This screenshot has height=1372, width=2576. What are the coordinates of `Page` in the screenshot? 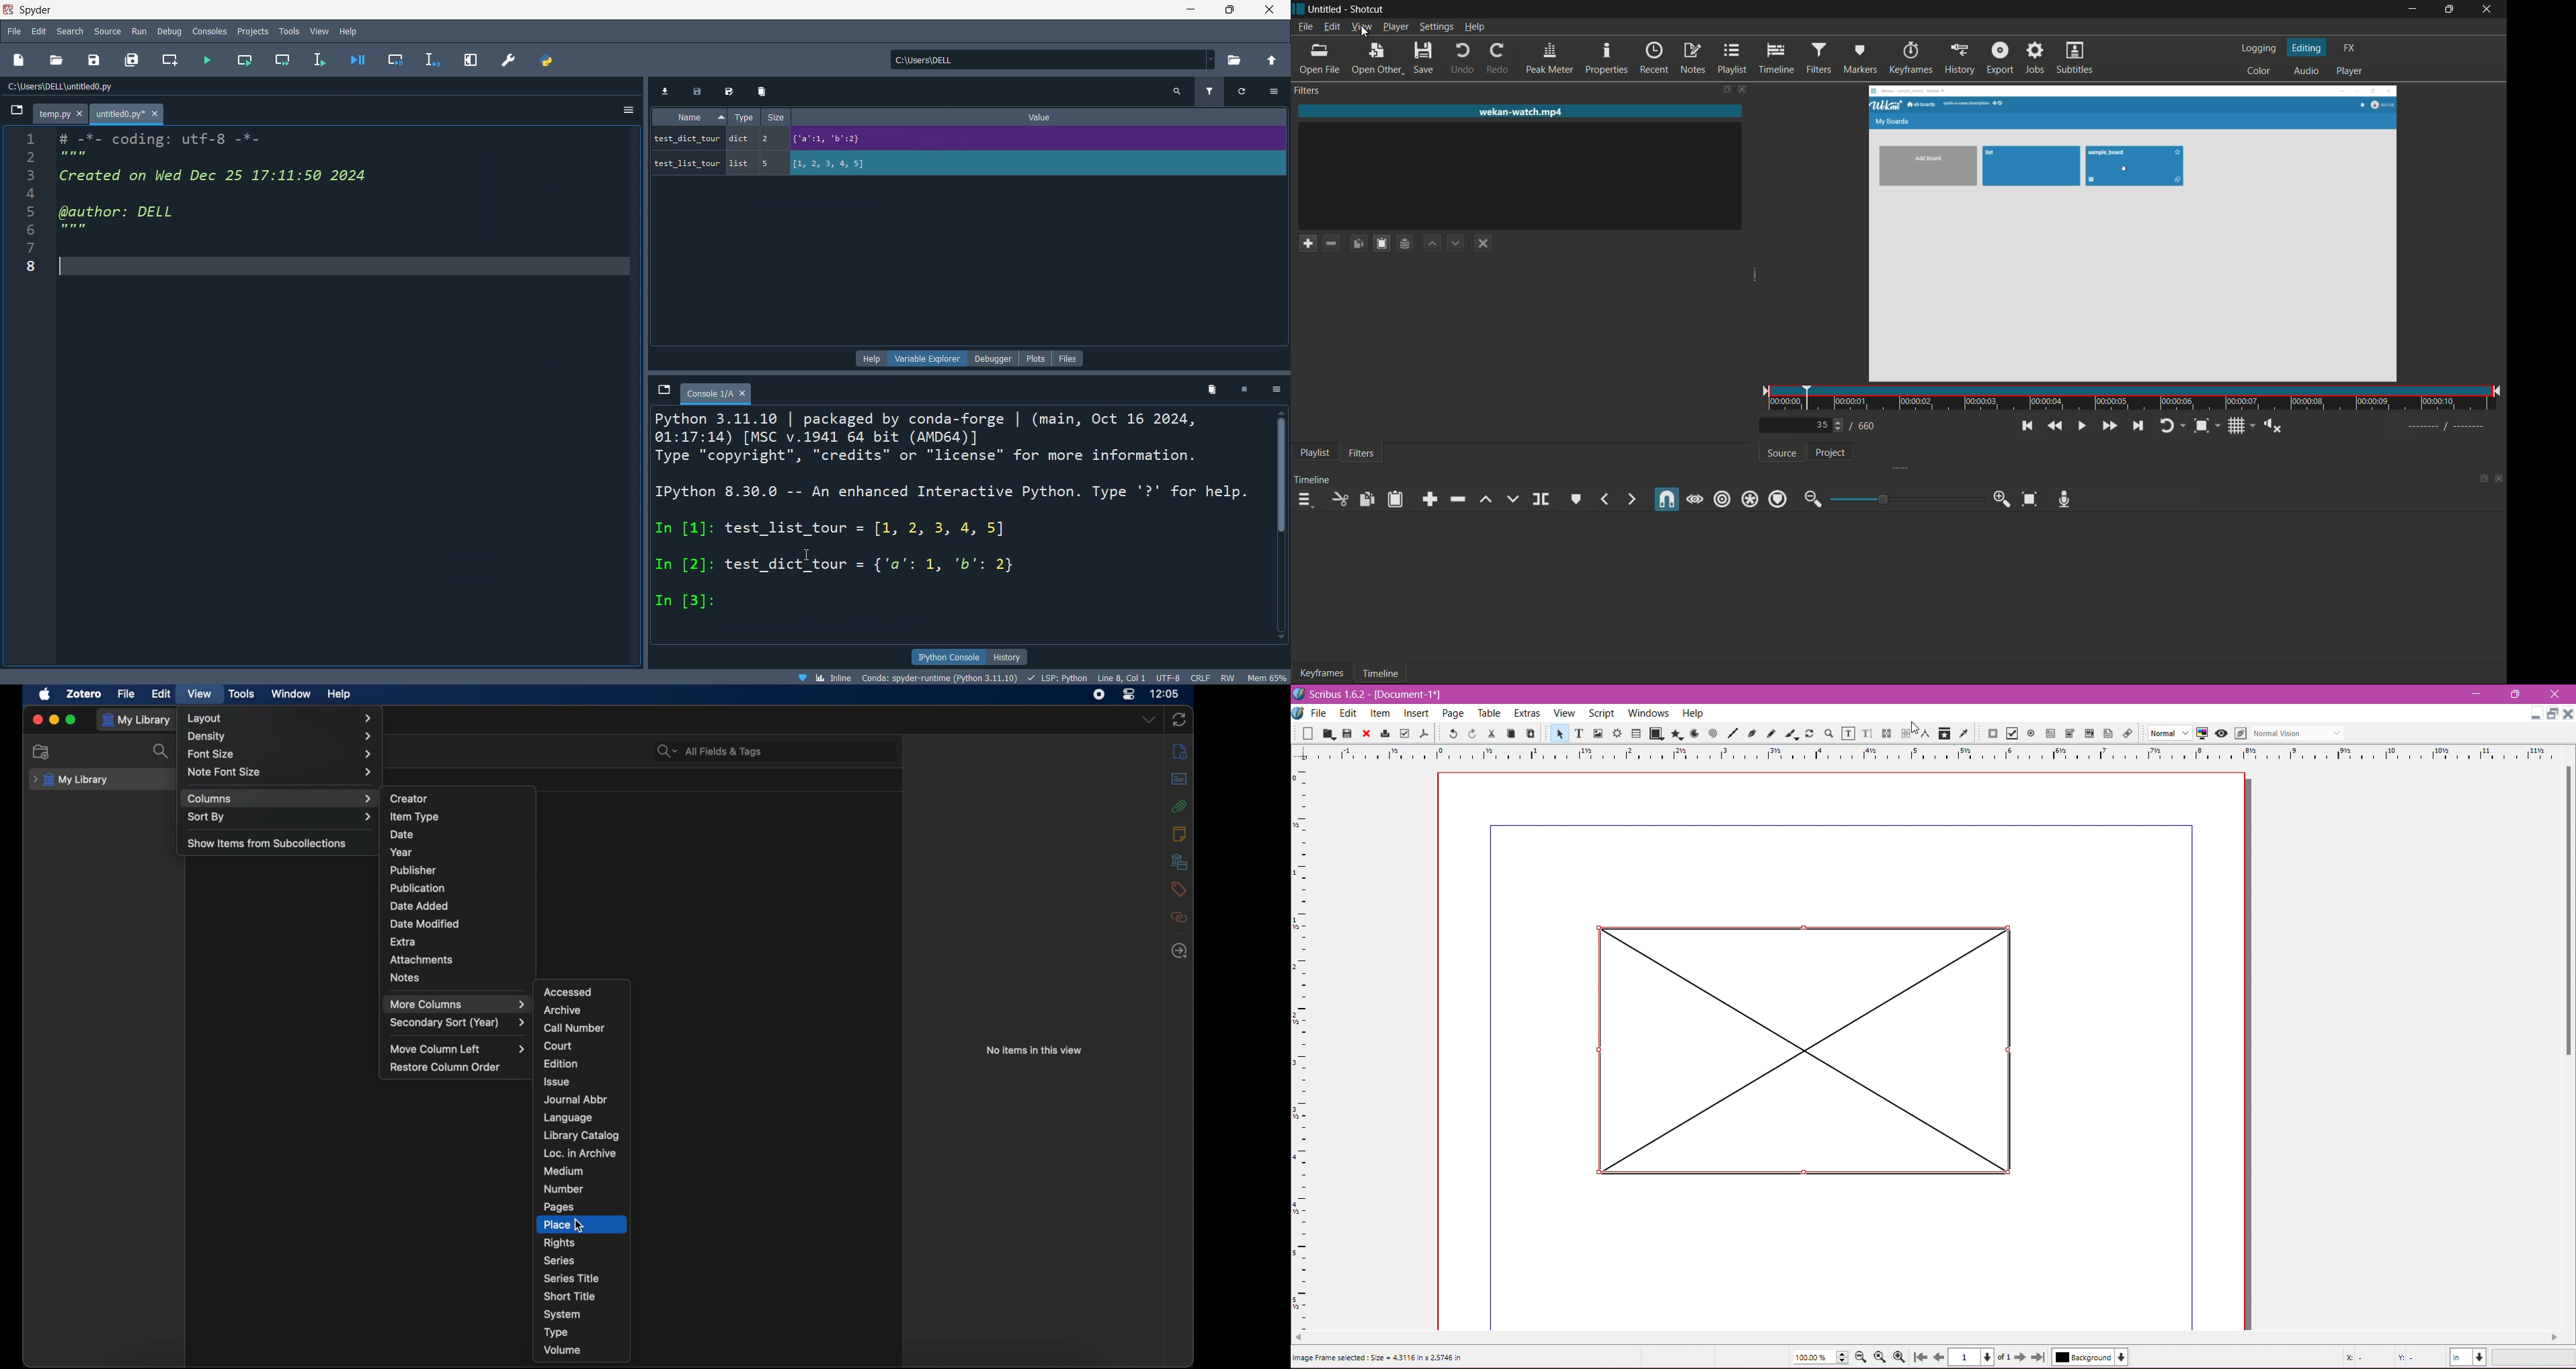 It's located at (1455, 714).